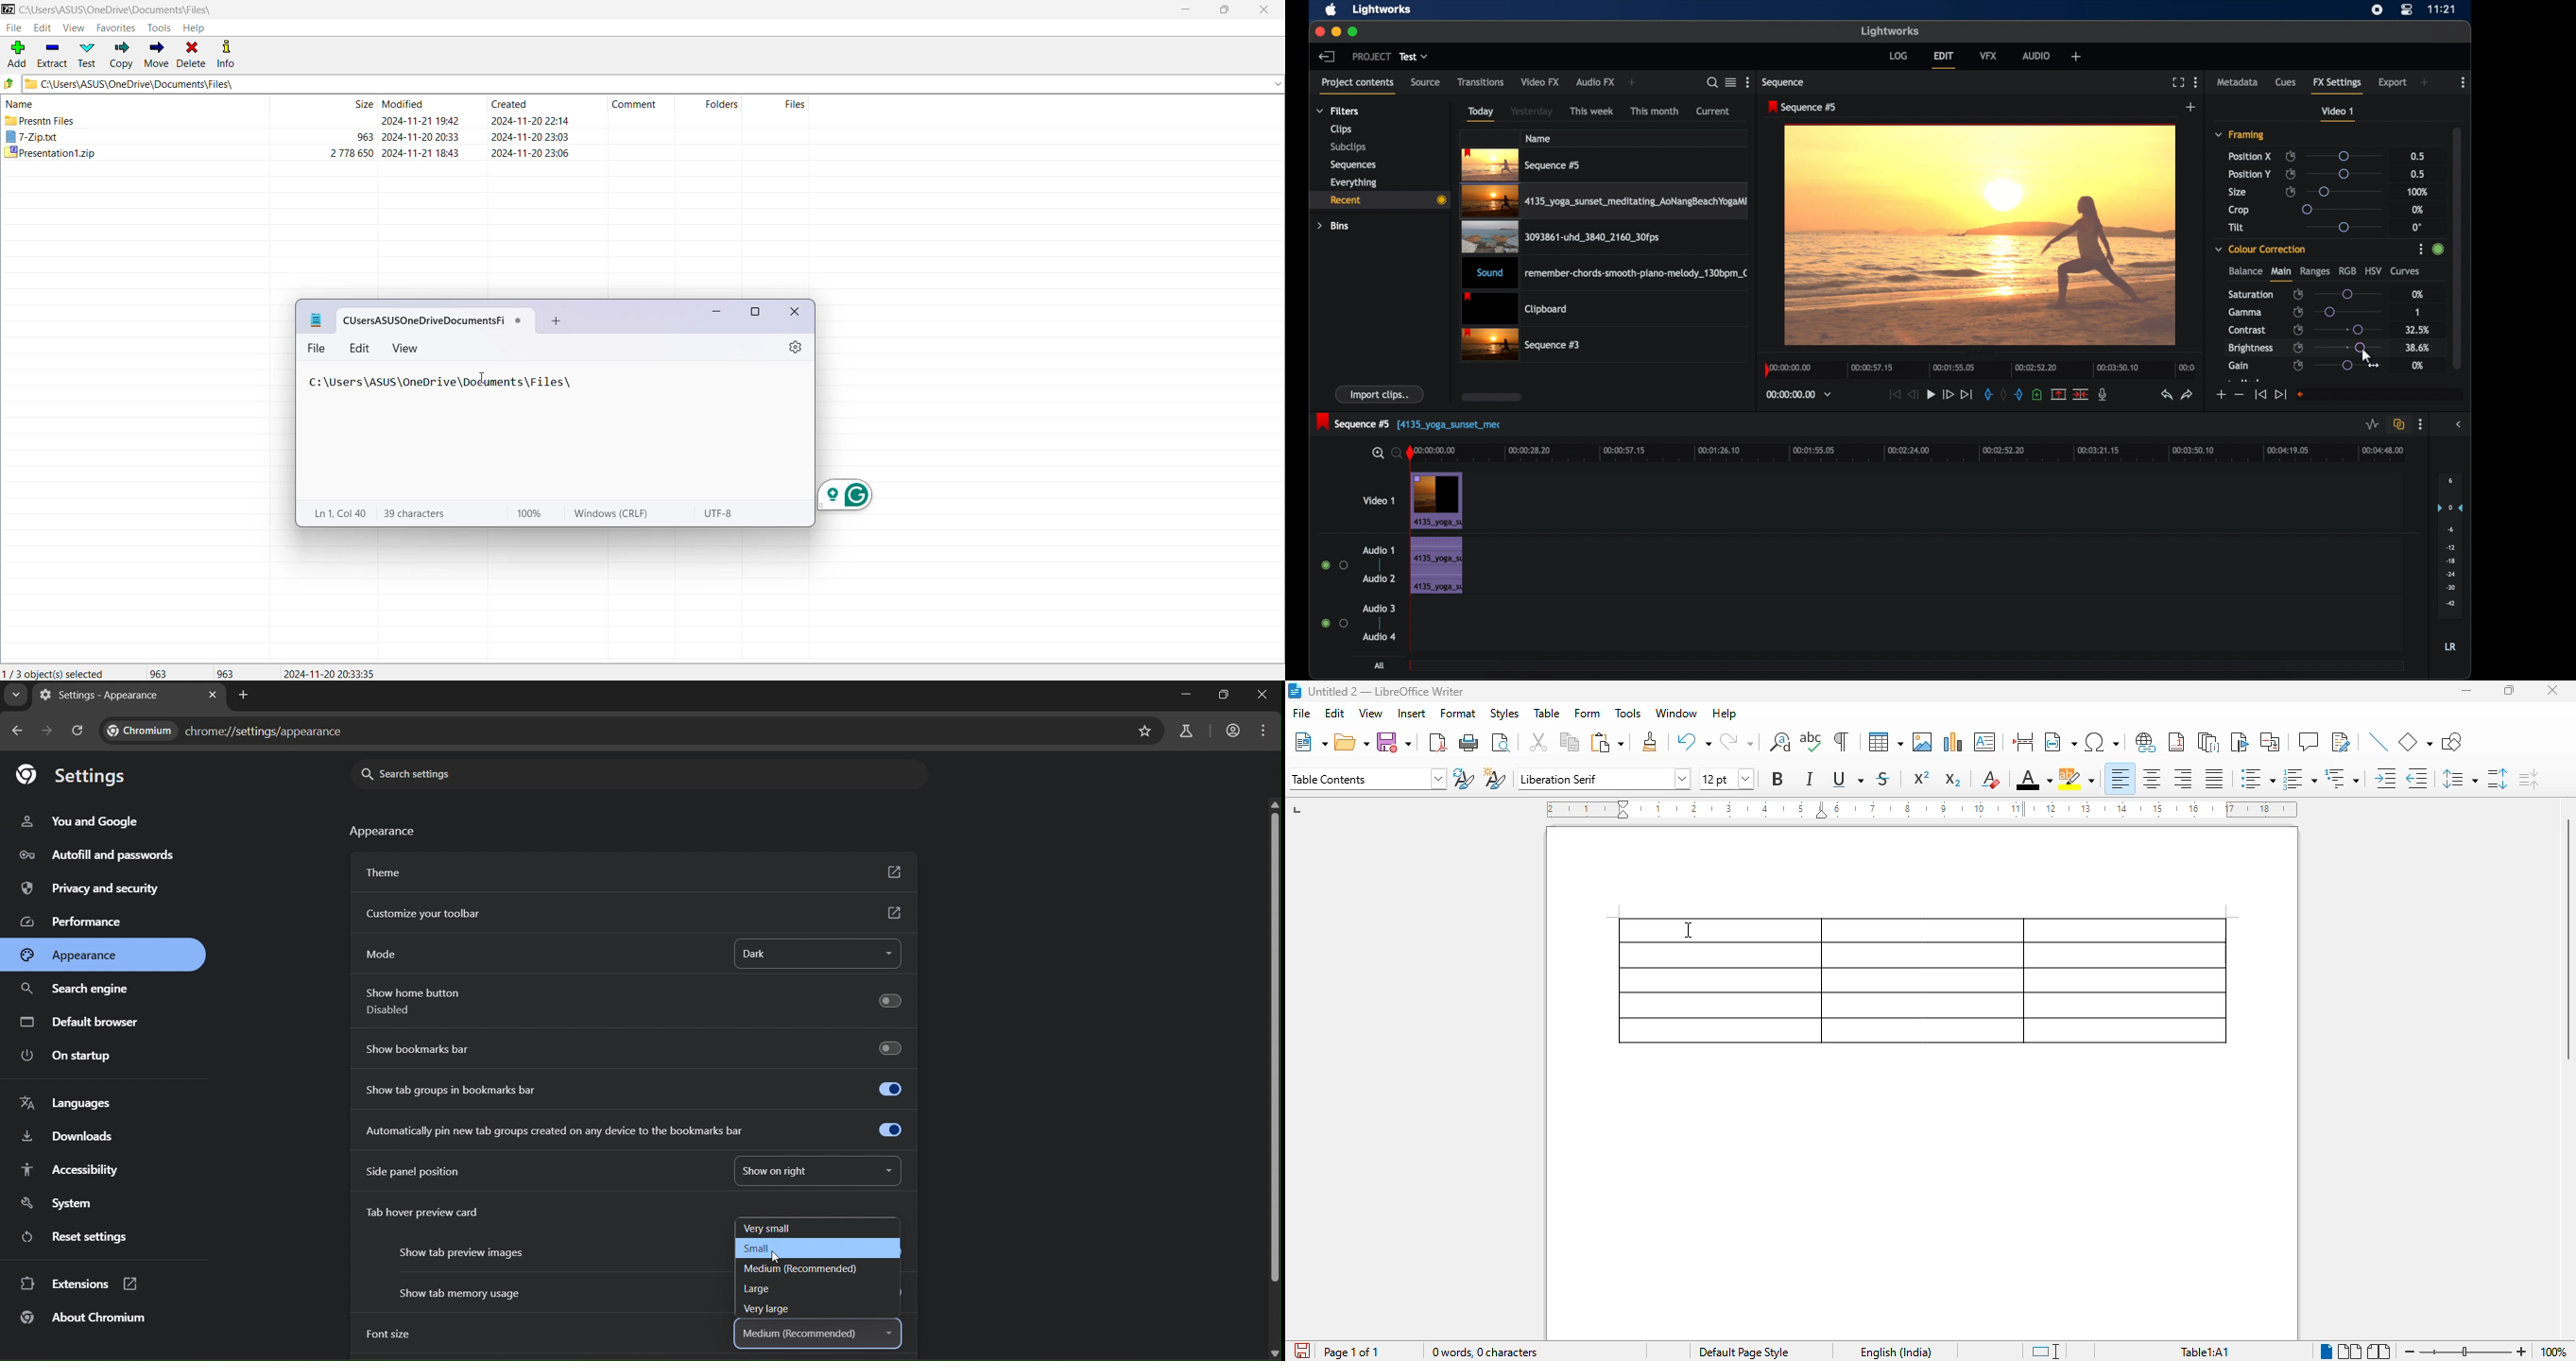 The width and height of the screenshot is (2576, 1372). Describe the element at coordinates (73, 28) in the screenshot. I see `View` at that location.